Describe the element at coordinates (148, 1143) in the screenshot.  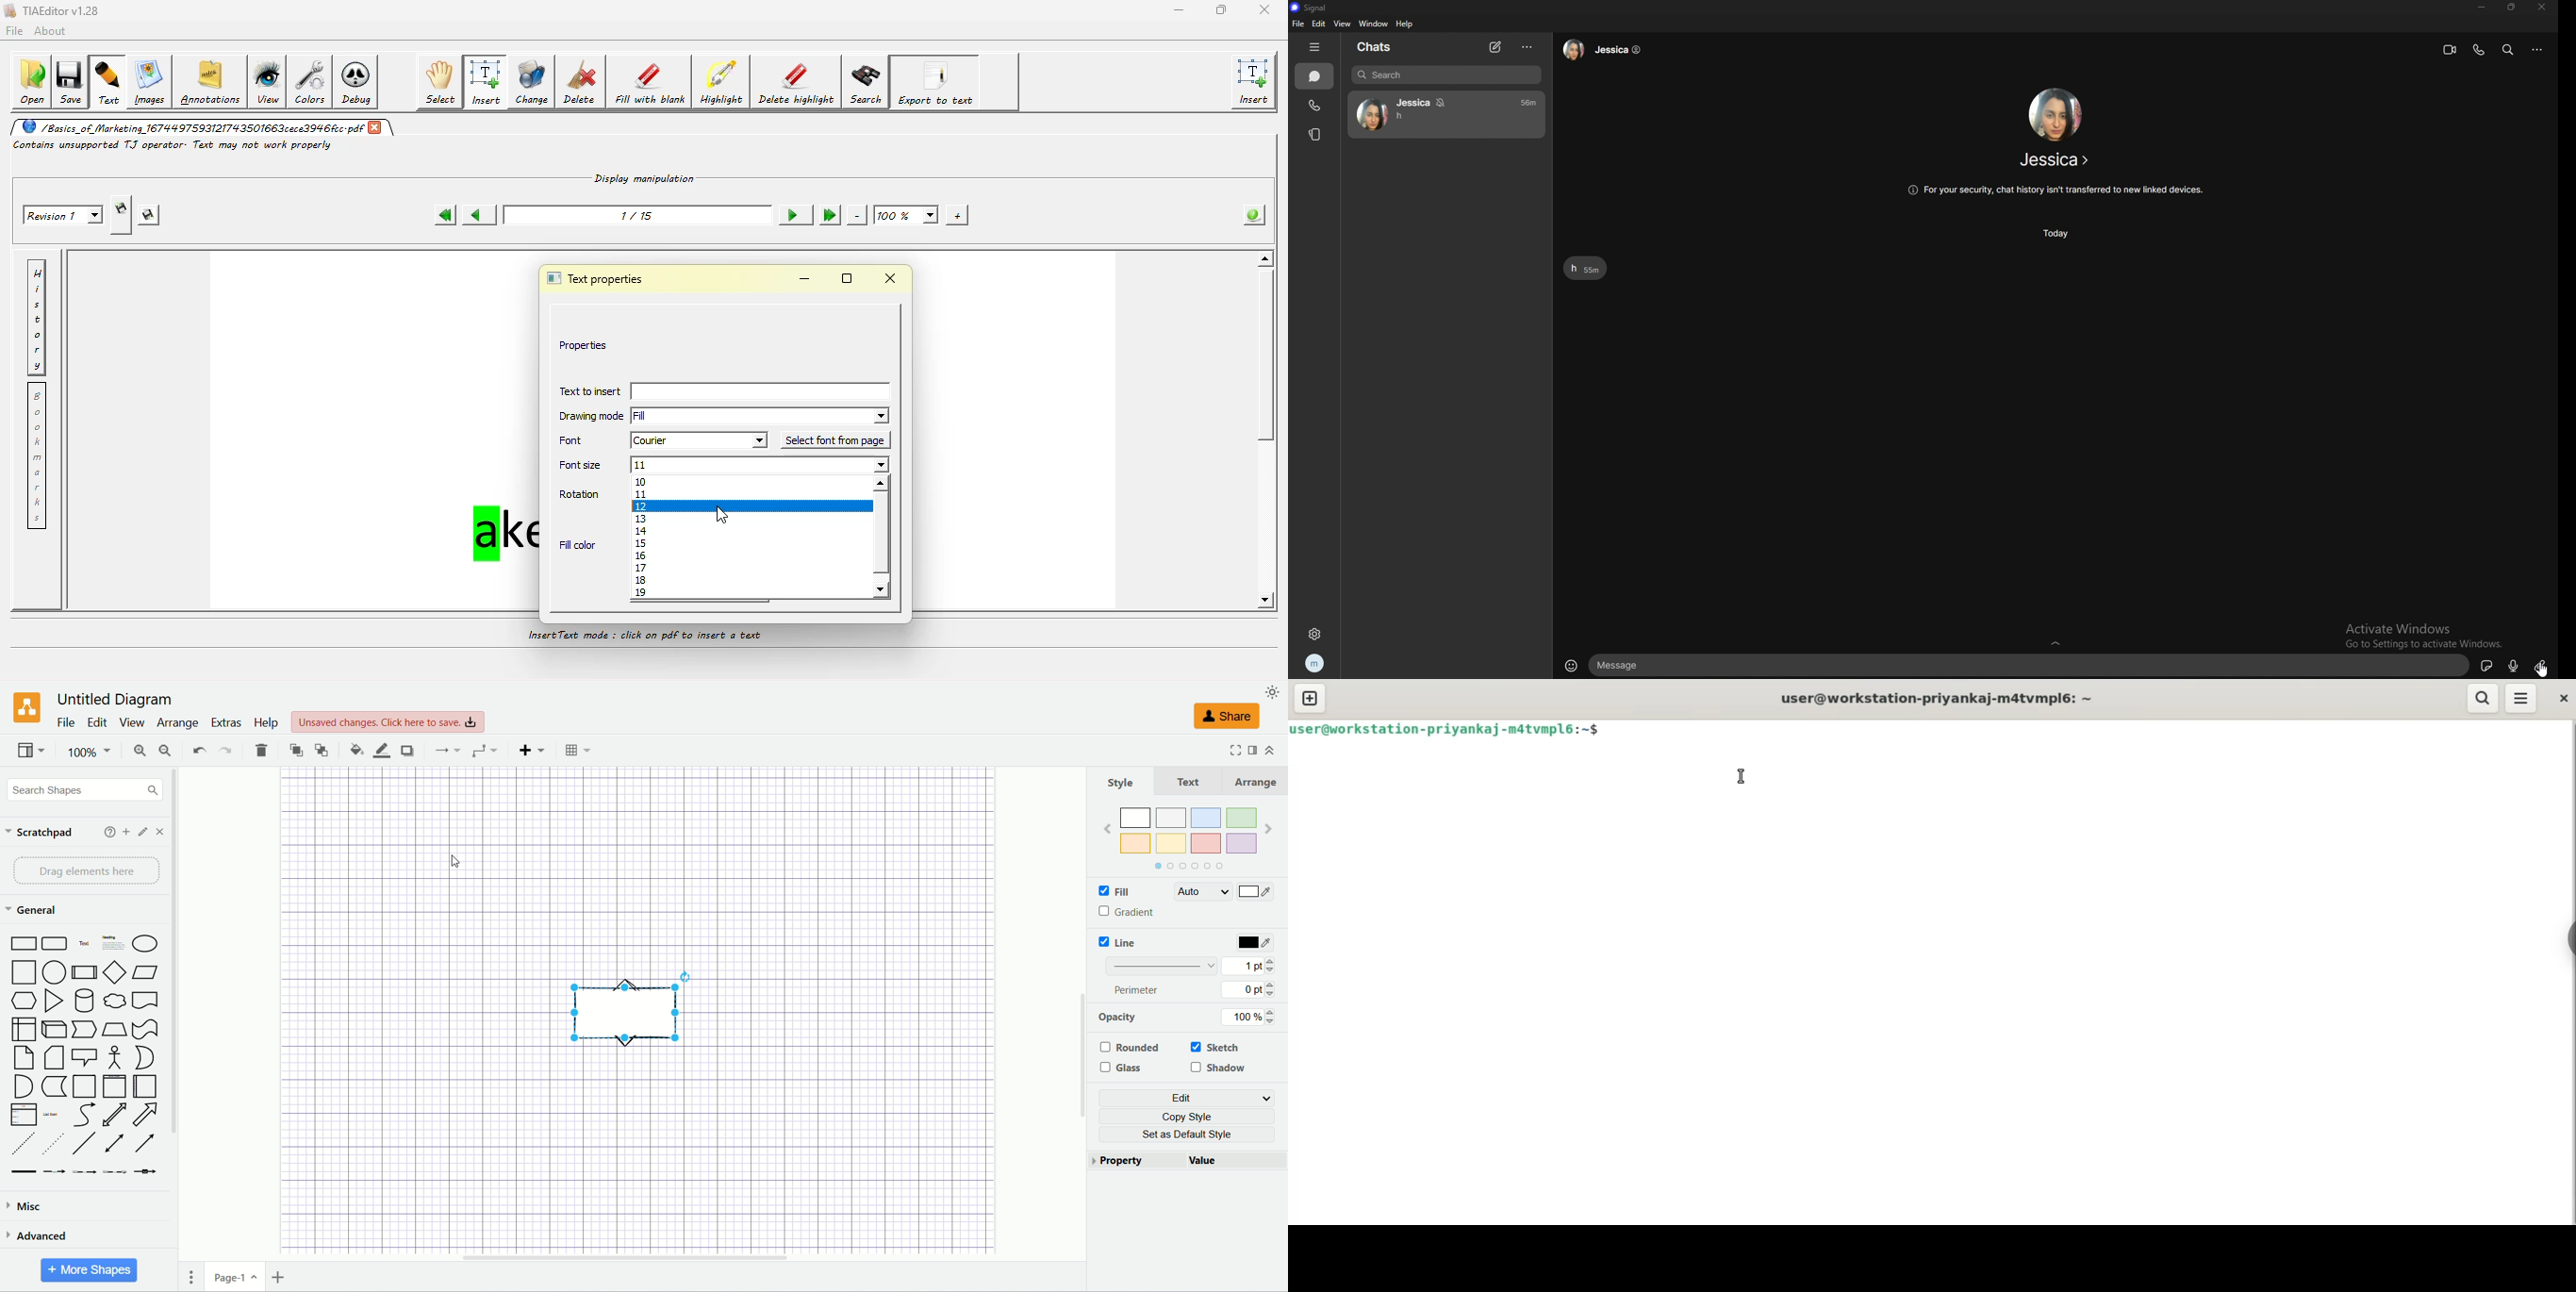
I see `Directional Arrow` at that location.